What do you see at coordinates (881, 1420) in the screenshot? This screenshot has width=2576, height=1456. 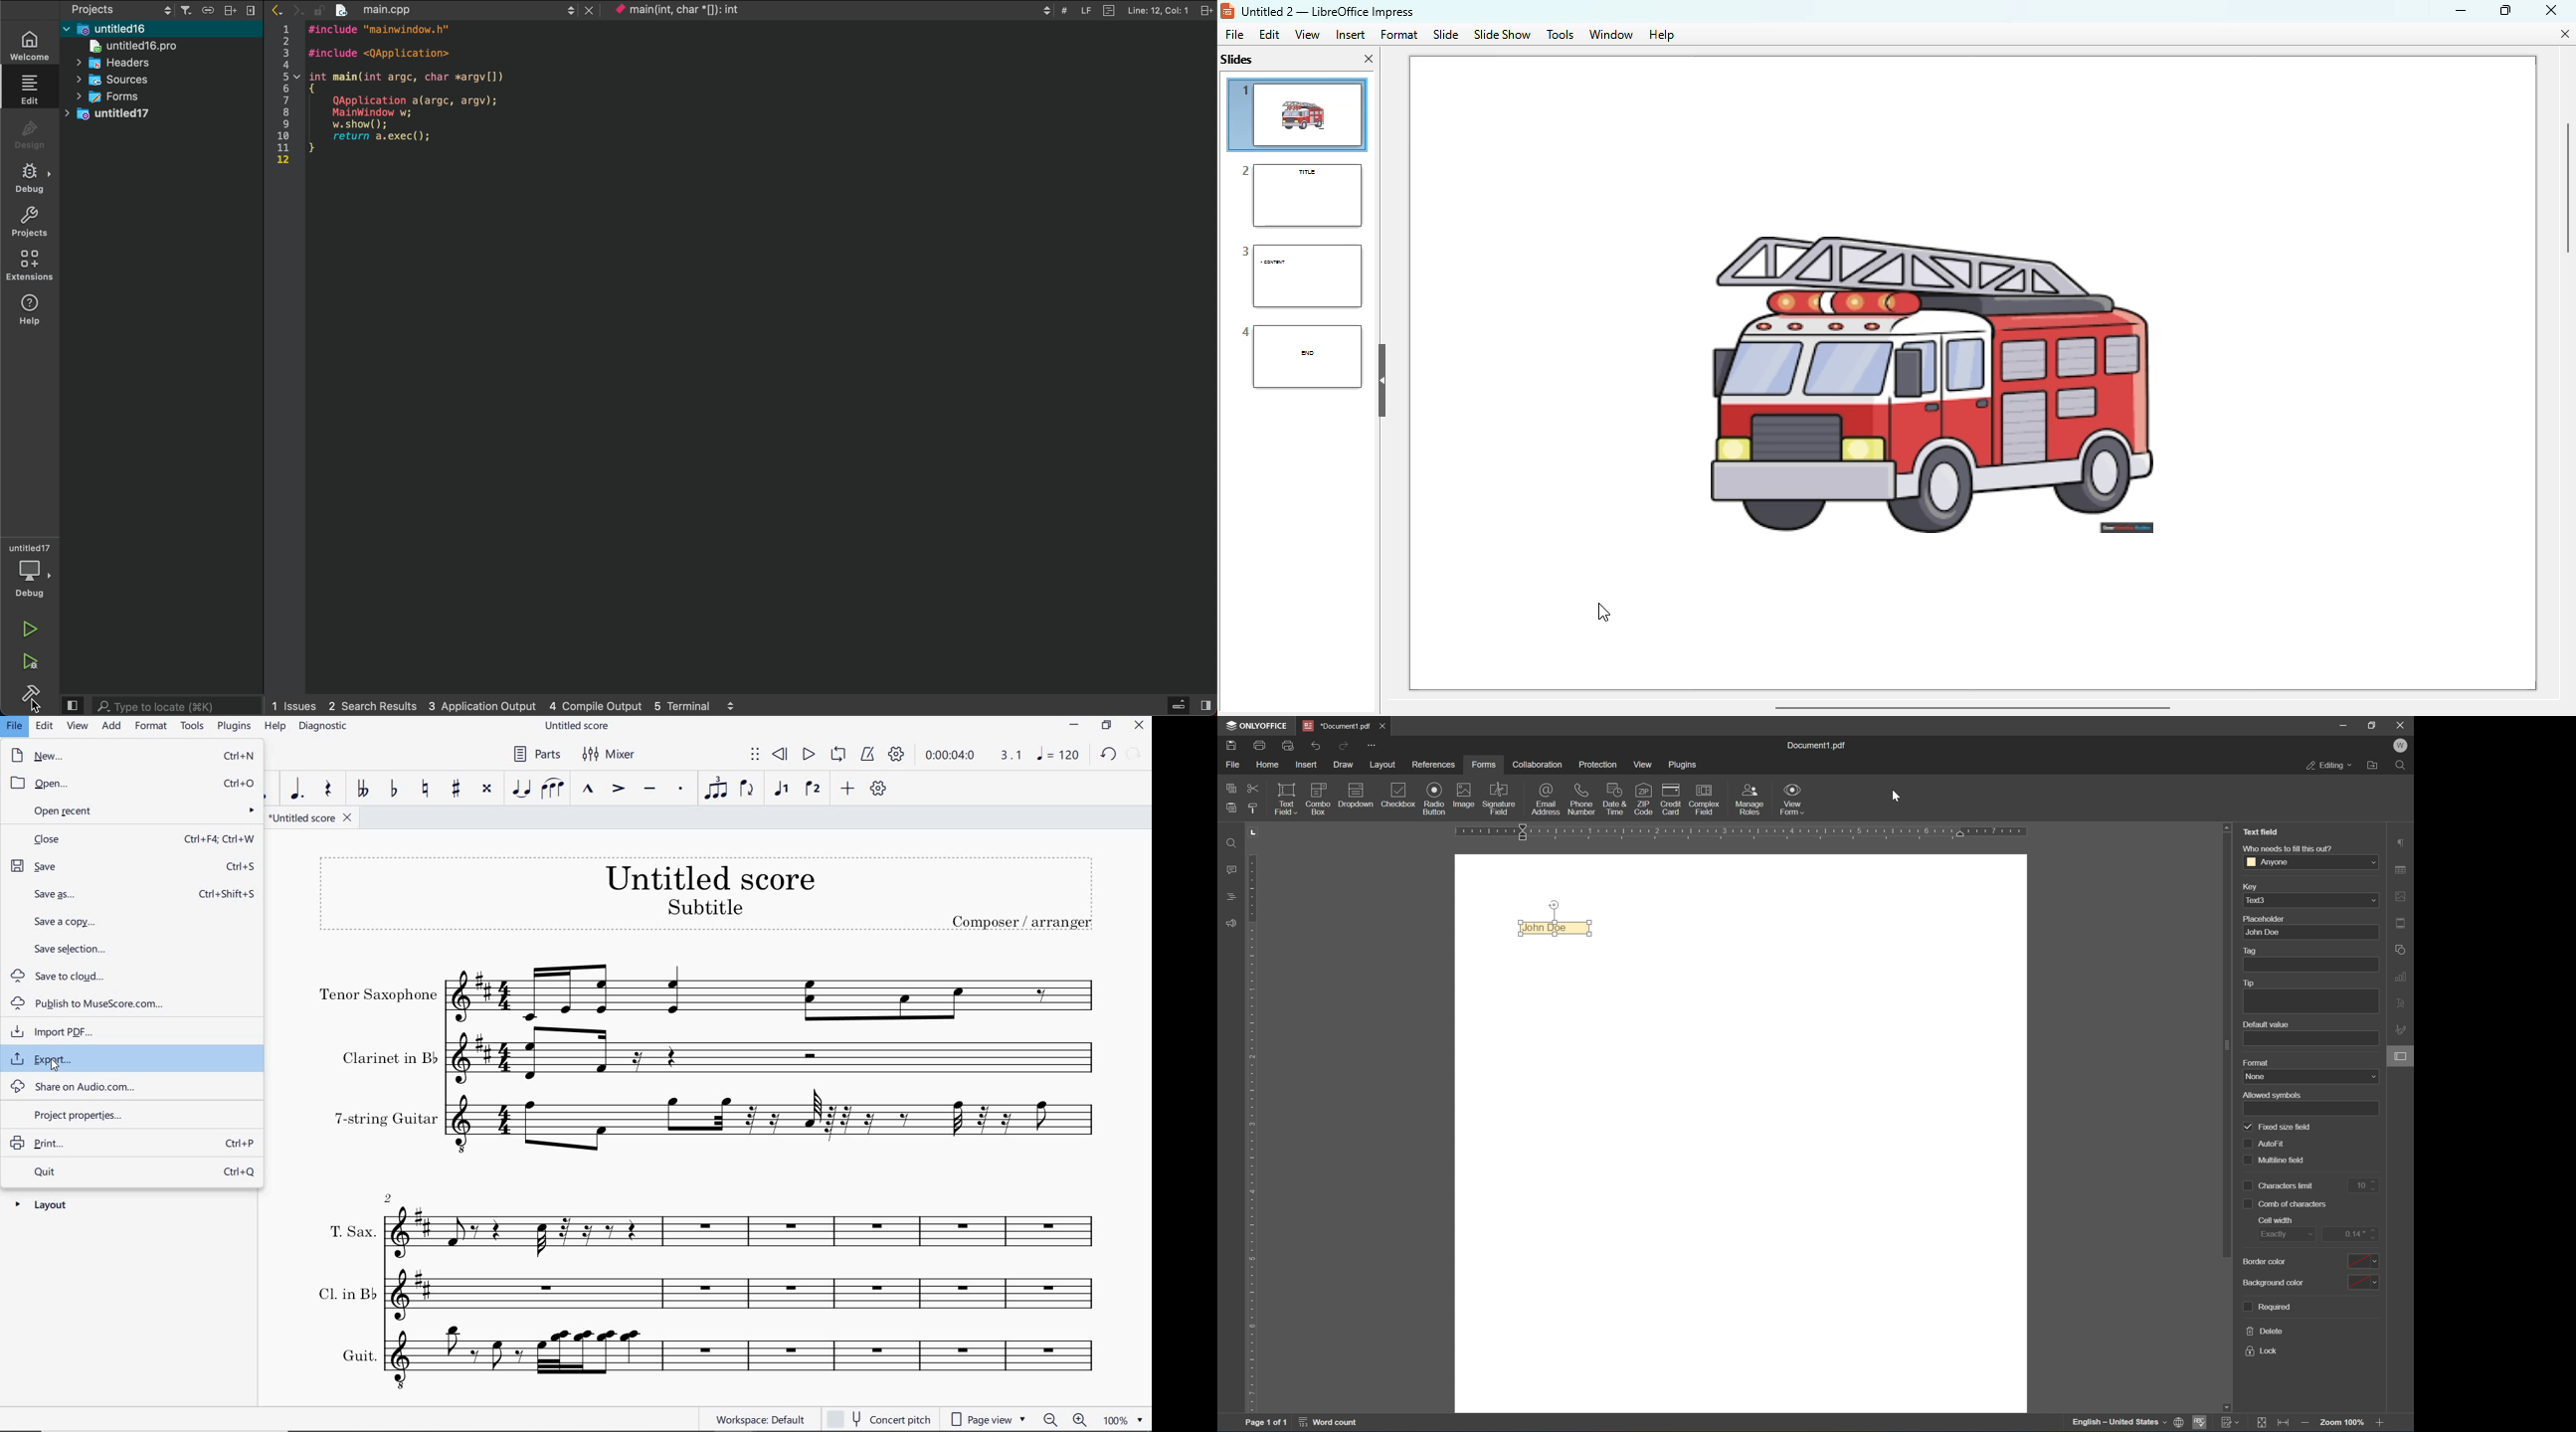 I see `concert pitch` at bounding box center [881, 1420].